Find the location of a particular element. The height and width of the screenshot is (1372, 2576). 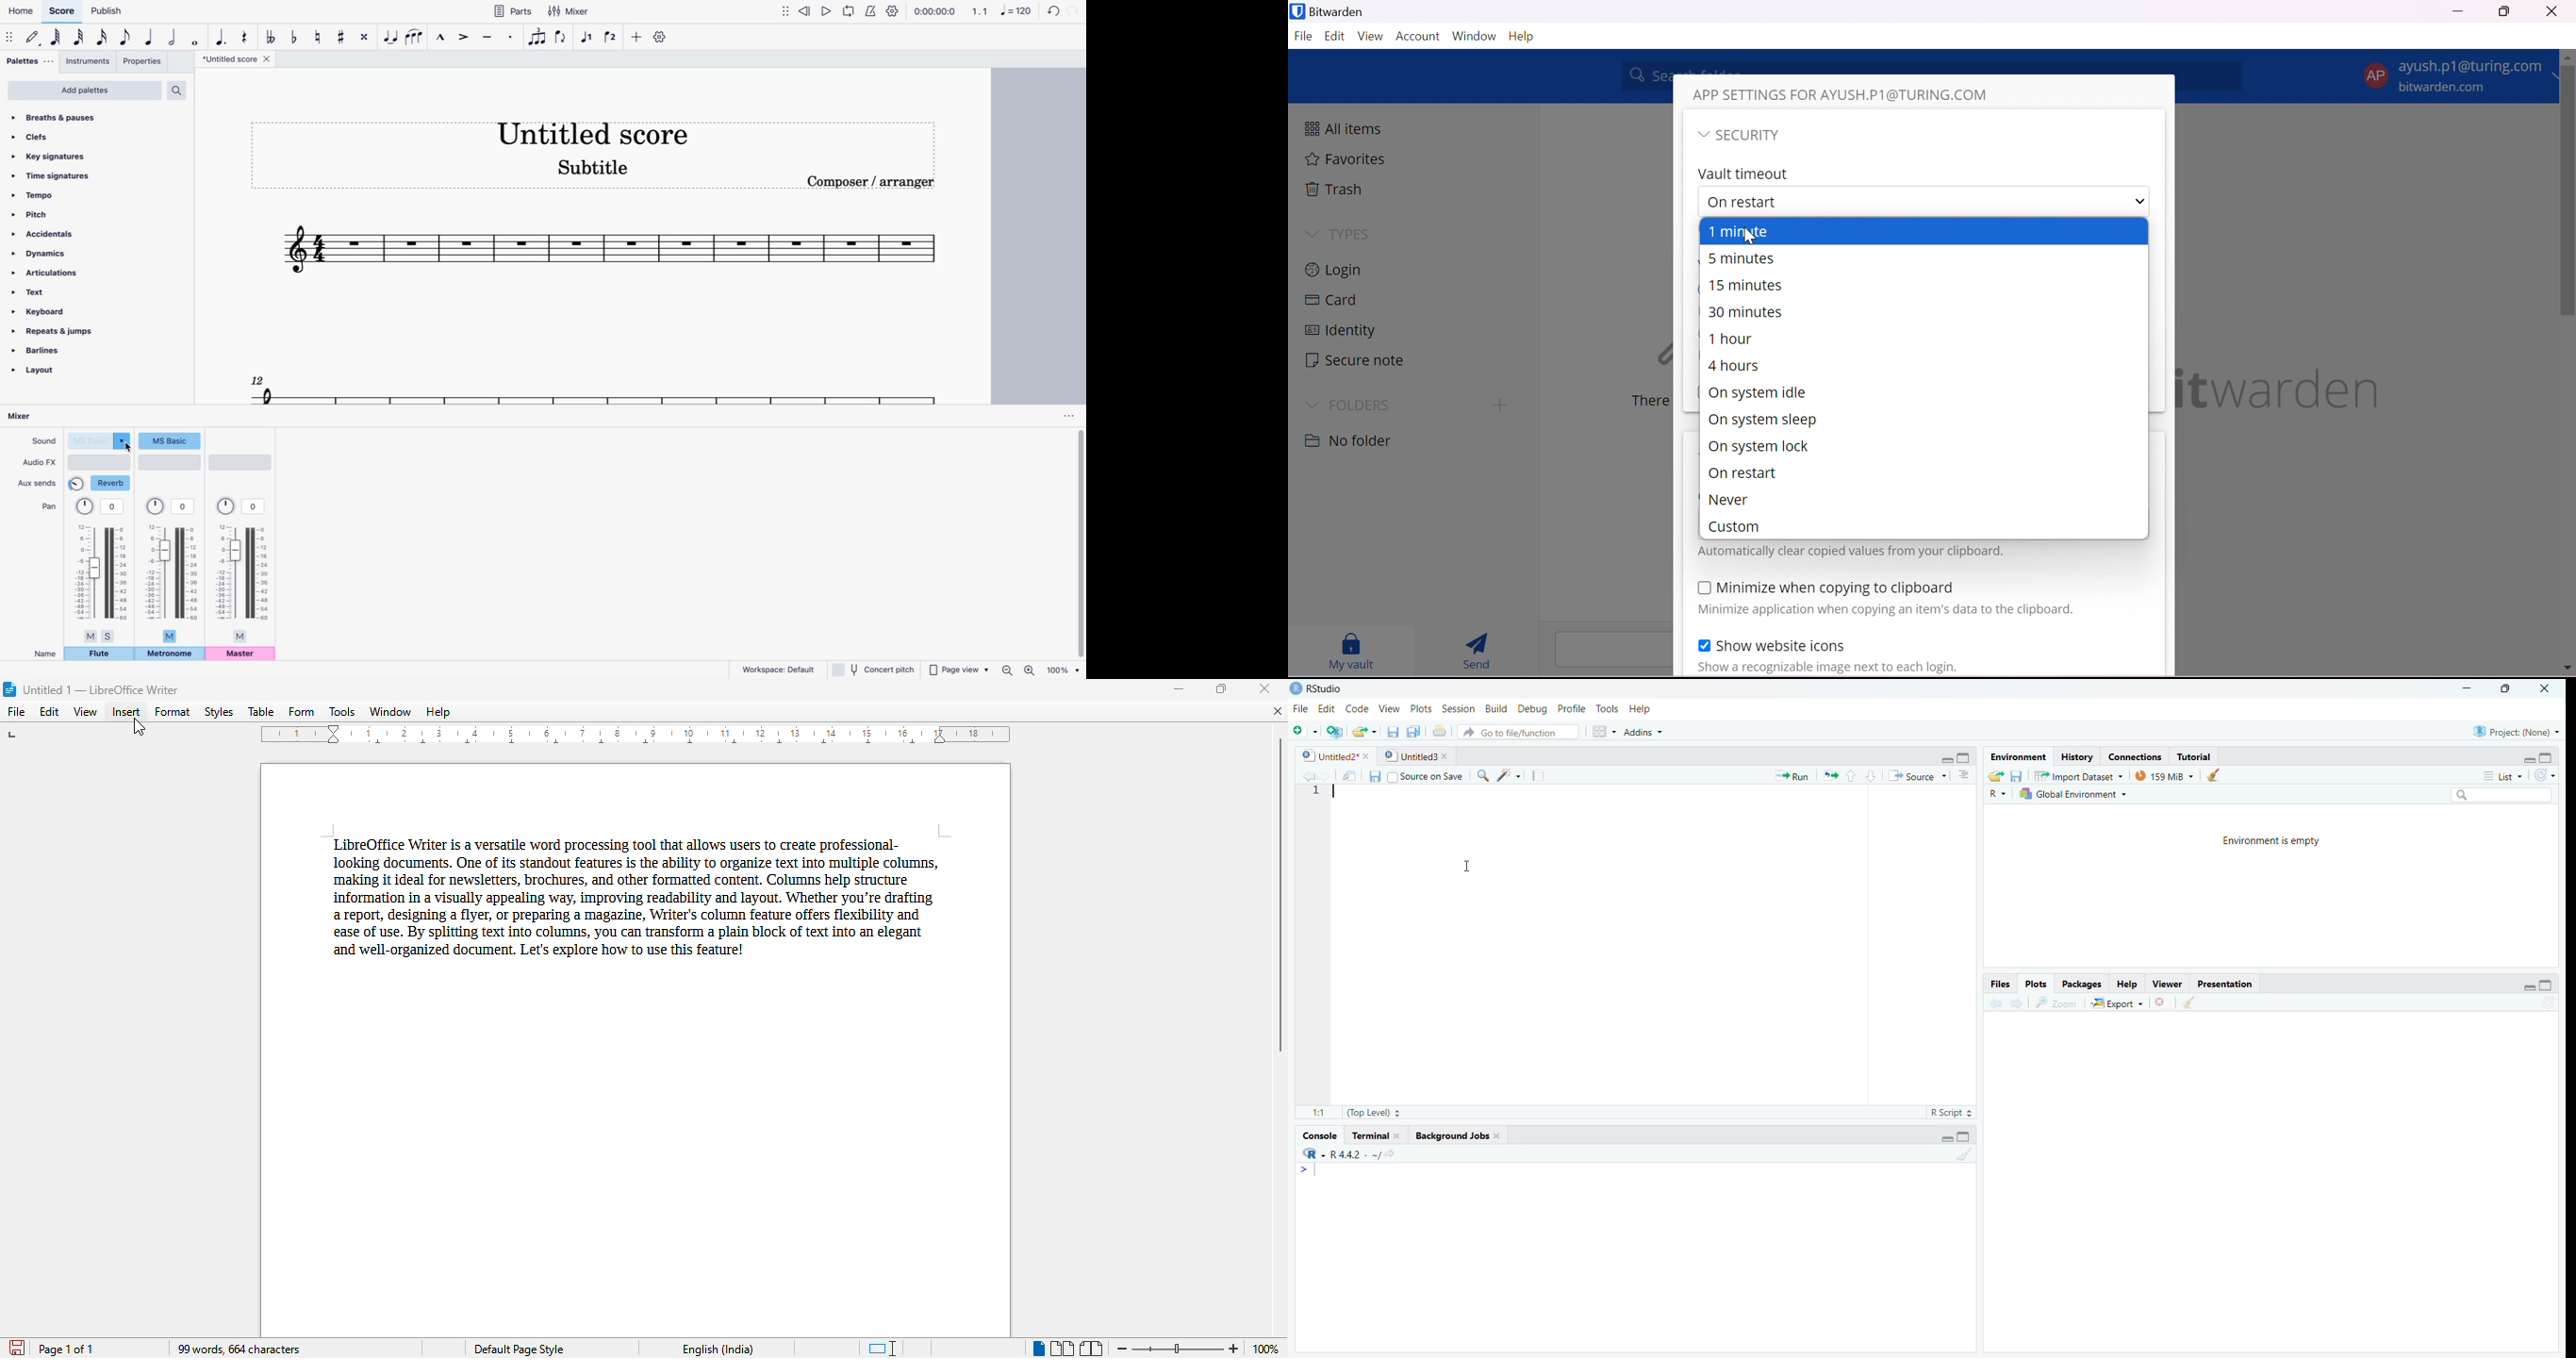

tuplet is located at coordinates (538, 40).